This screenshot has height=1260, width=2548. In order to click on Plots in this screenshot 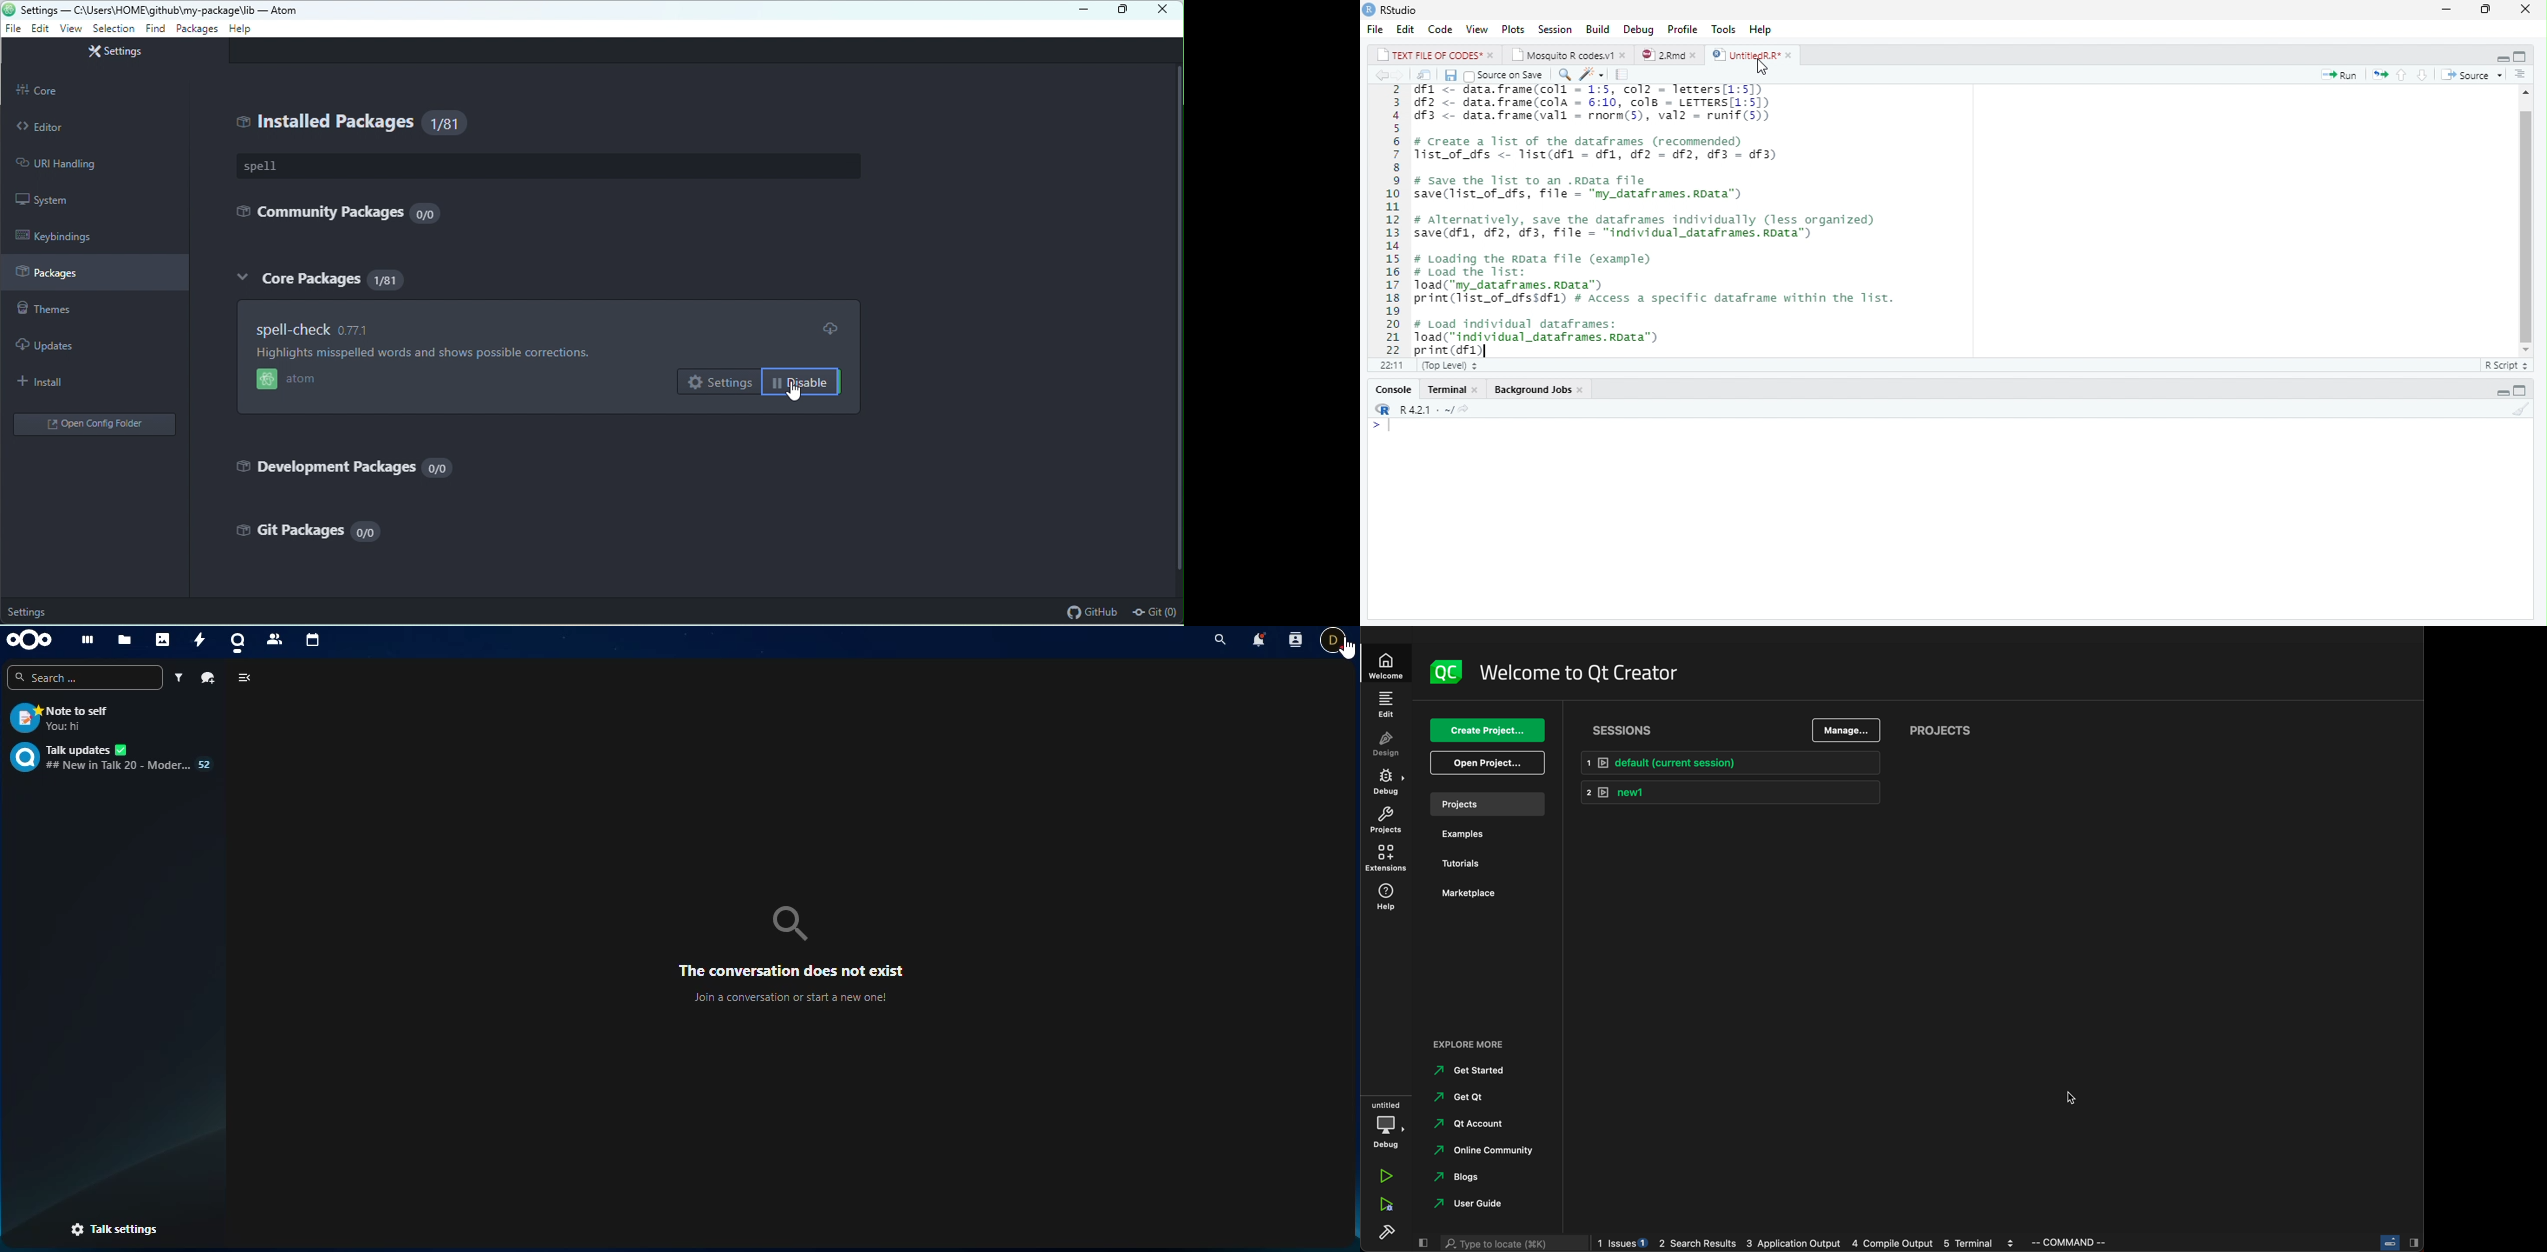, I will do `click(1513, 29)`.